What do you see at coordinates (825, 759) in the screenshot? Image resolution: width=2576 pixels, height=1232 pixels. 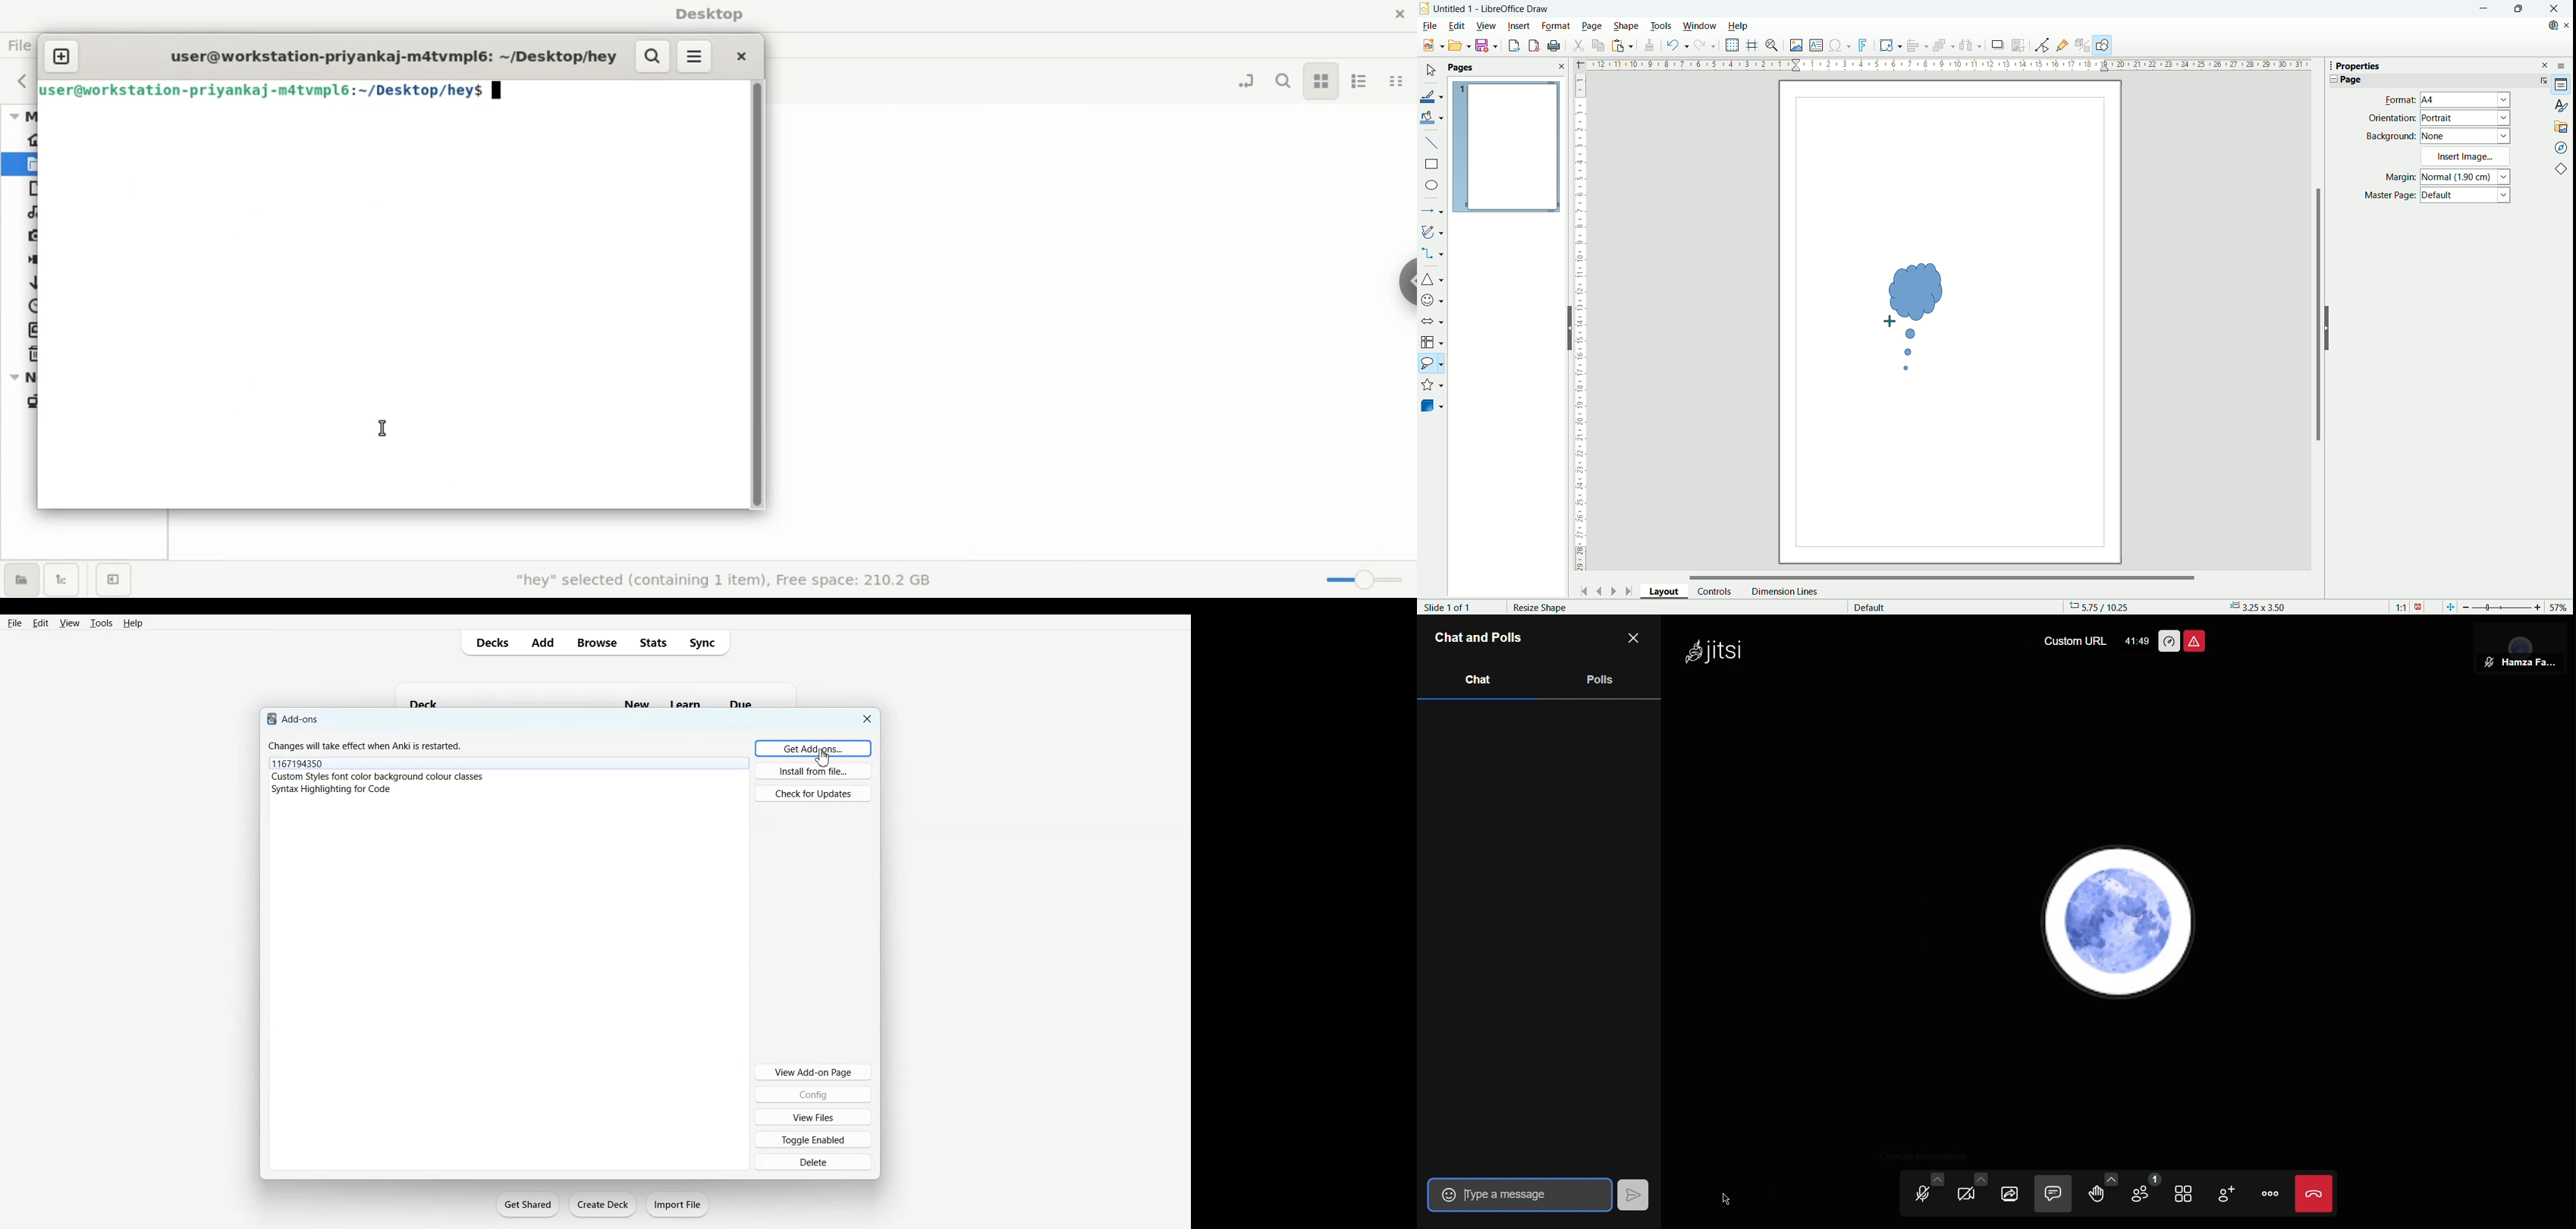 I see `cursor` at bounding box center [825, 759].